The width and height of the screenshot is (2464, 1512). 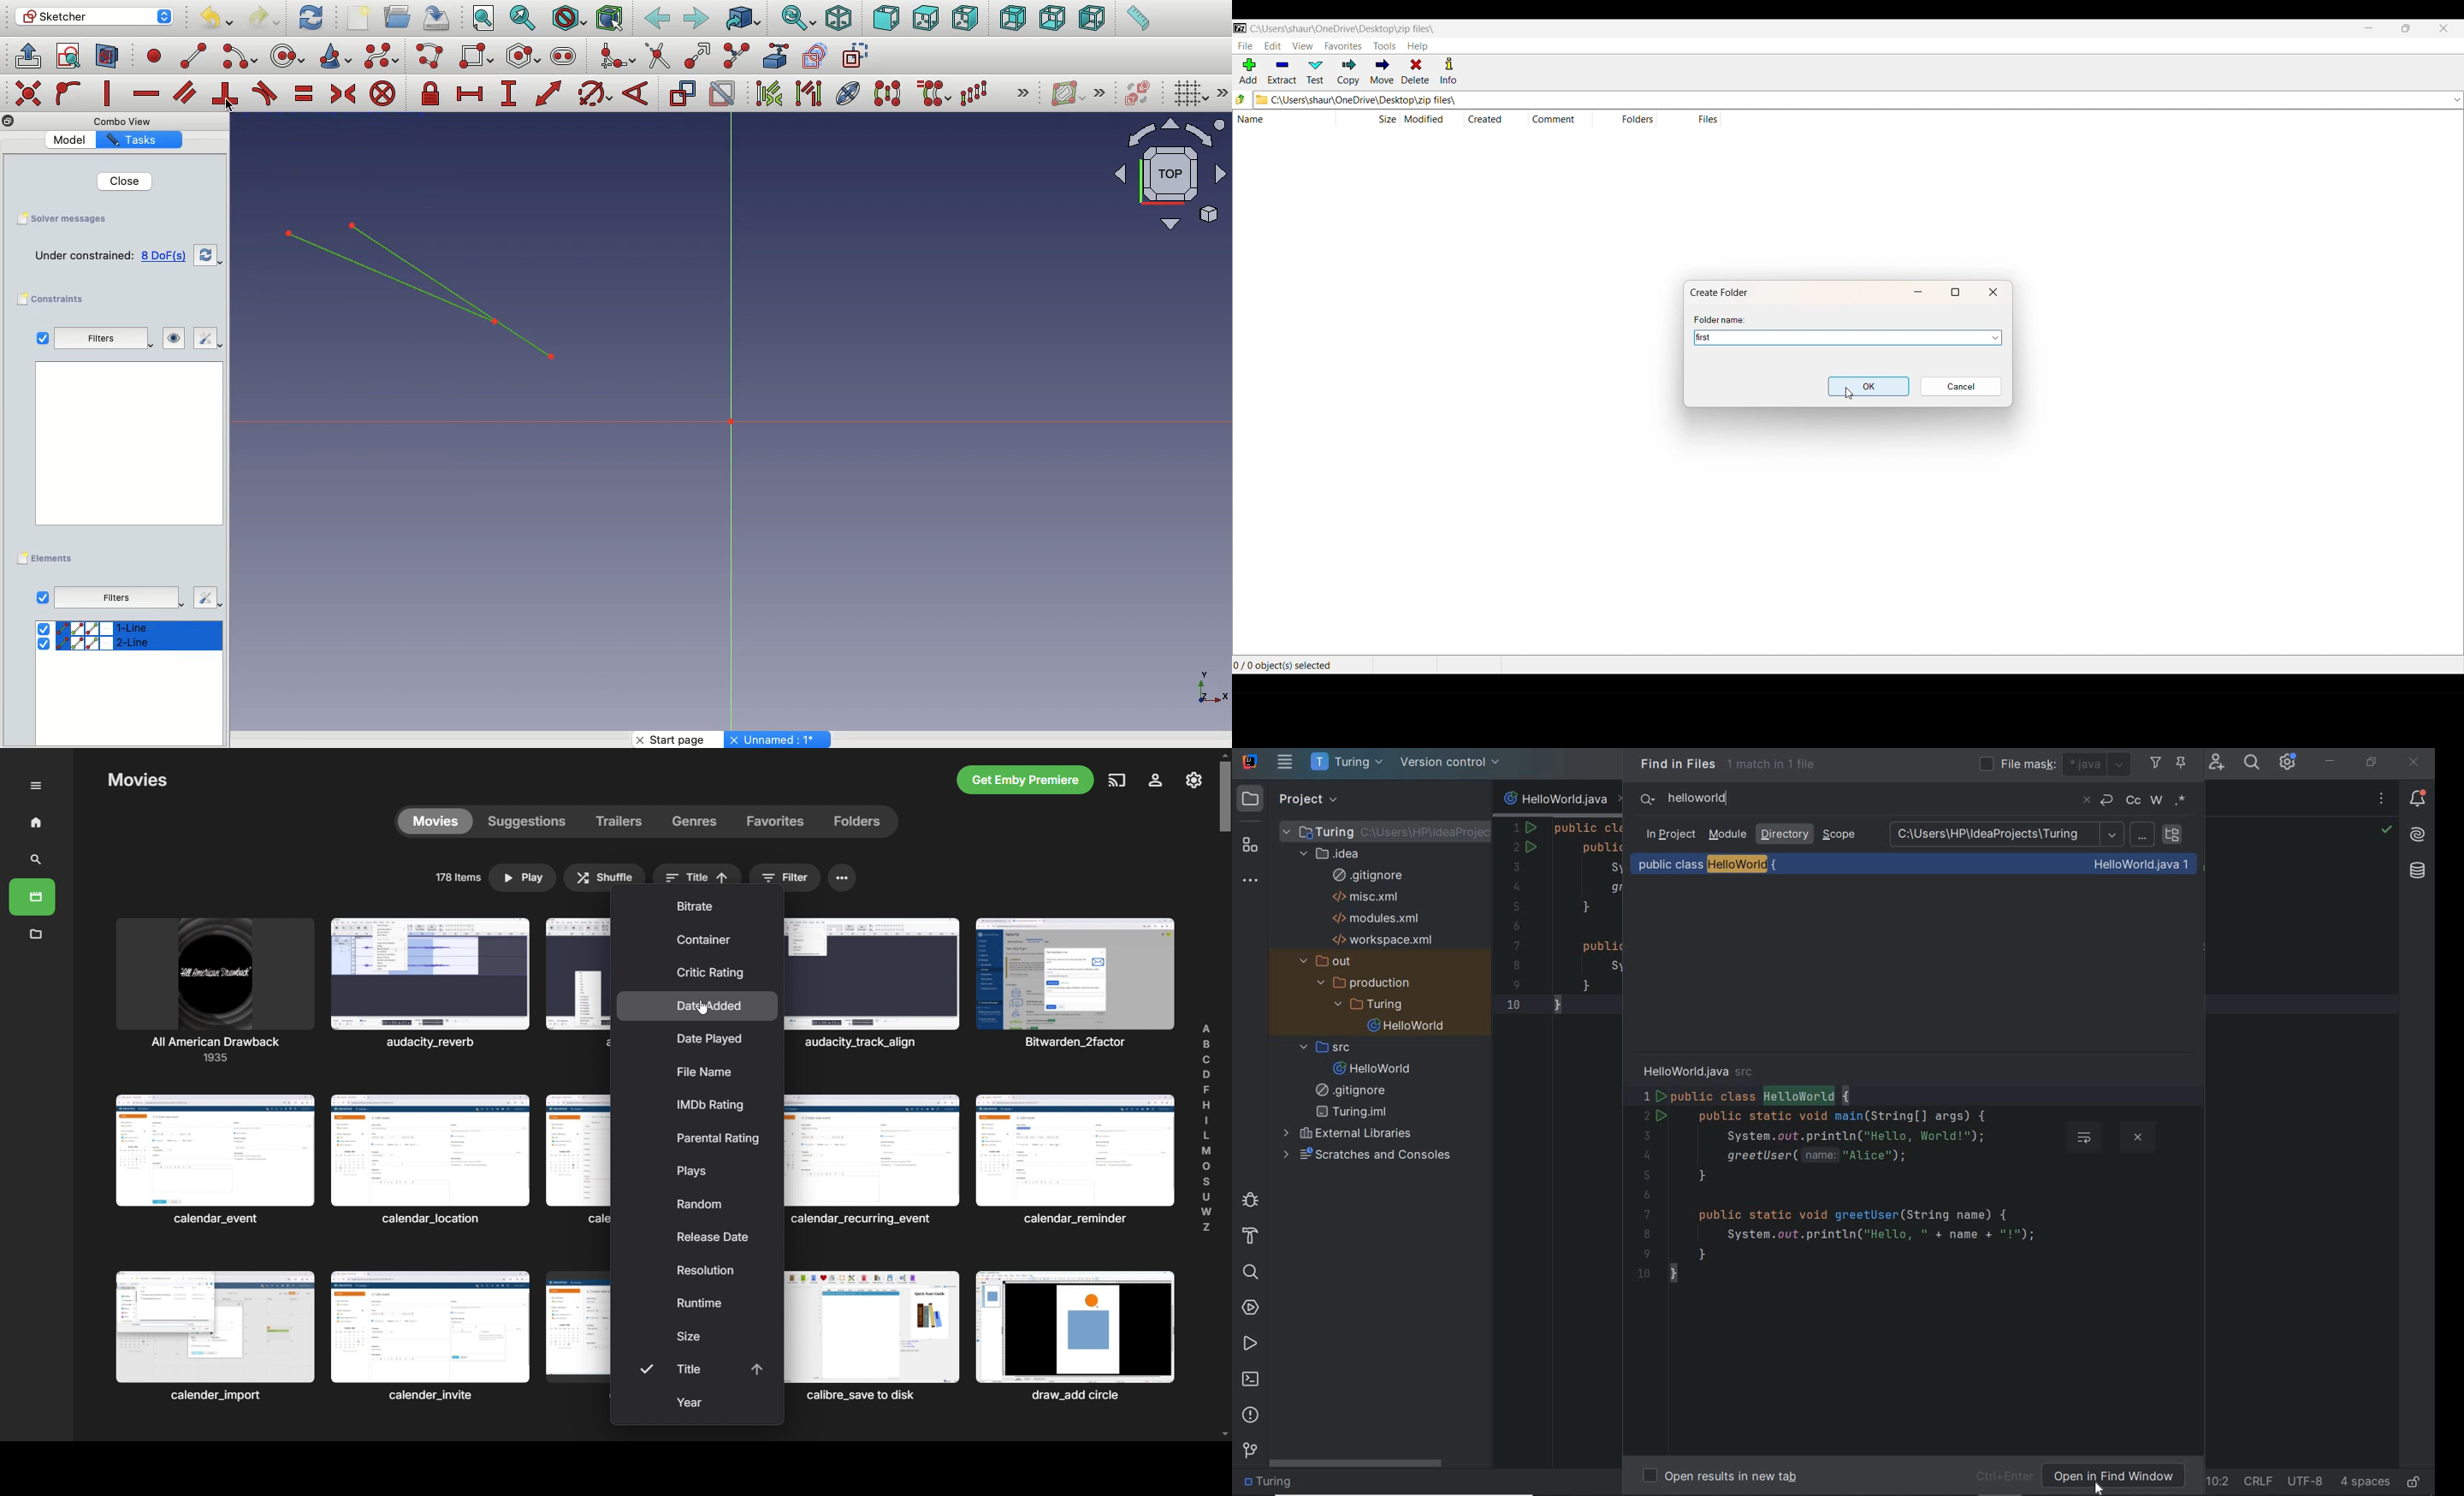 I want to click on Open, so click(x=400, y=16).